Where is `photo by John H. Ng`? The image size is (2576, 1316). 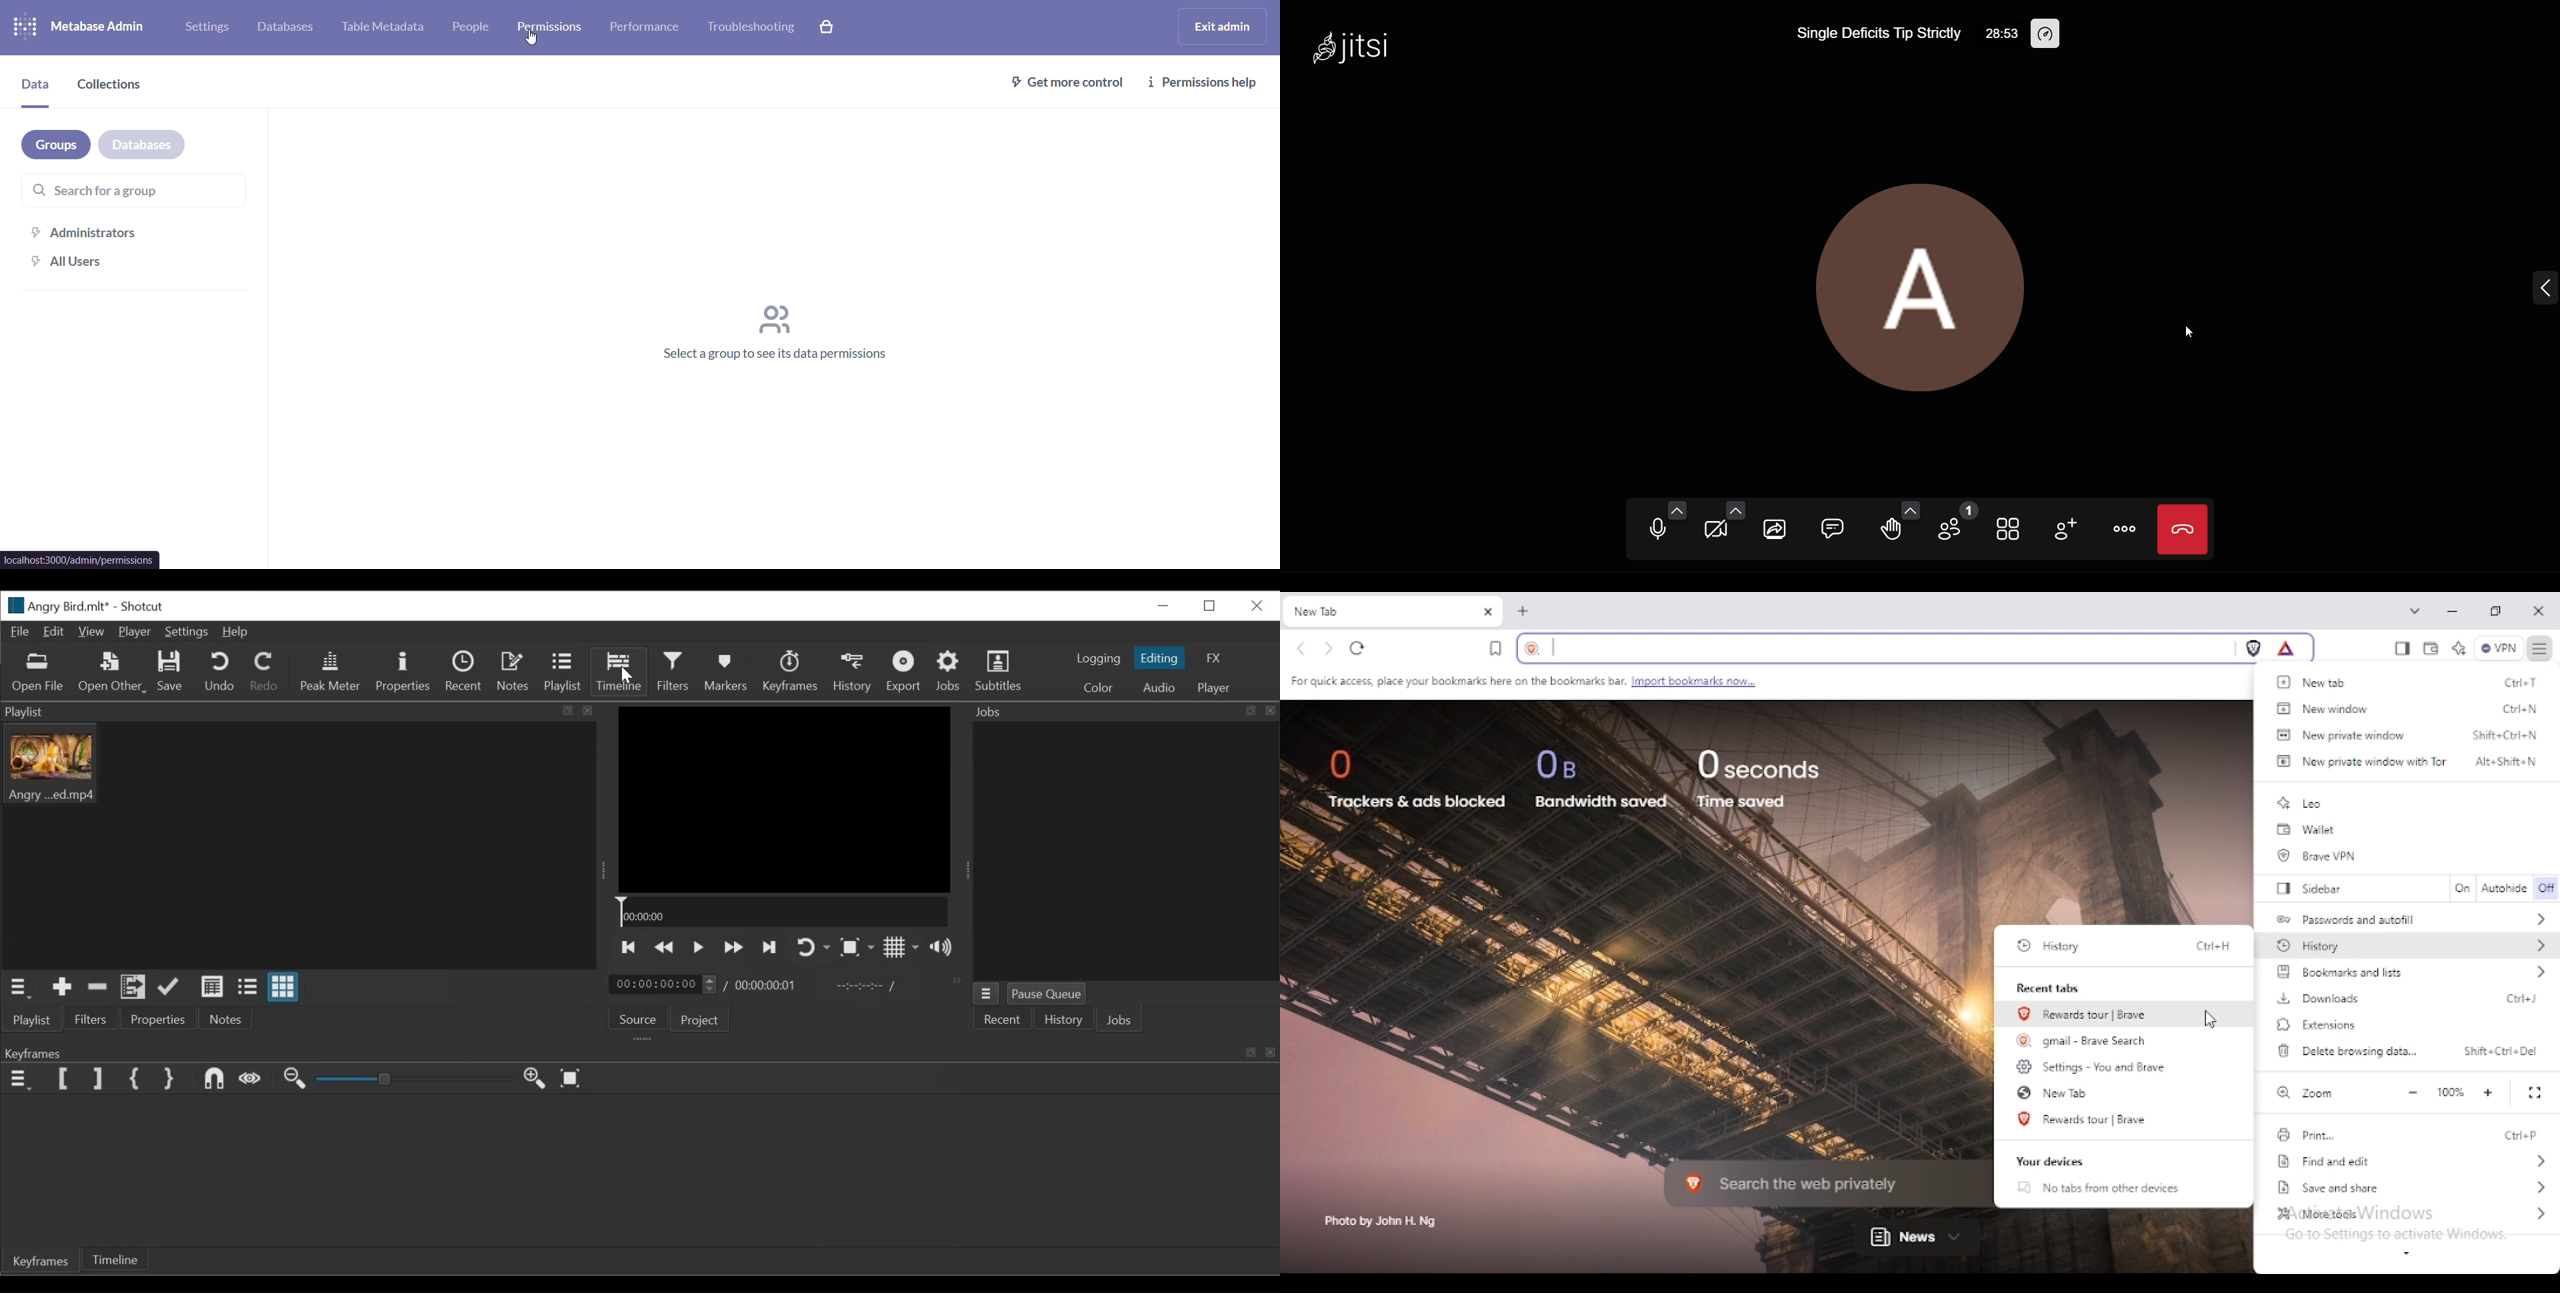 photo by John H. Ng is located at coordinates (1382, 1222).